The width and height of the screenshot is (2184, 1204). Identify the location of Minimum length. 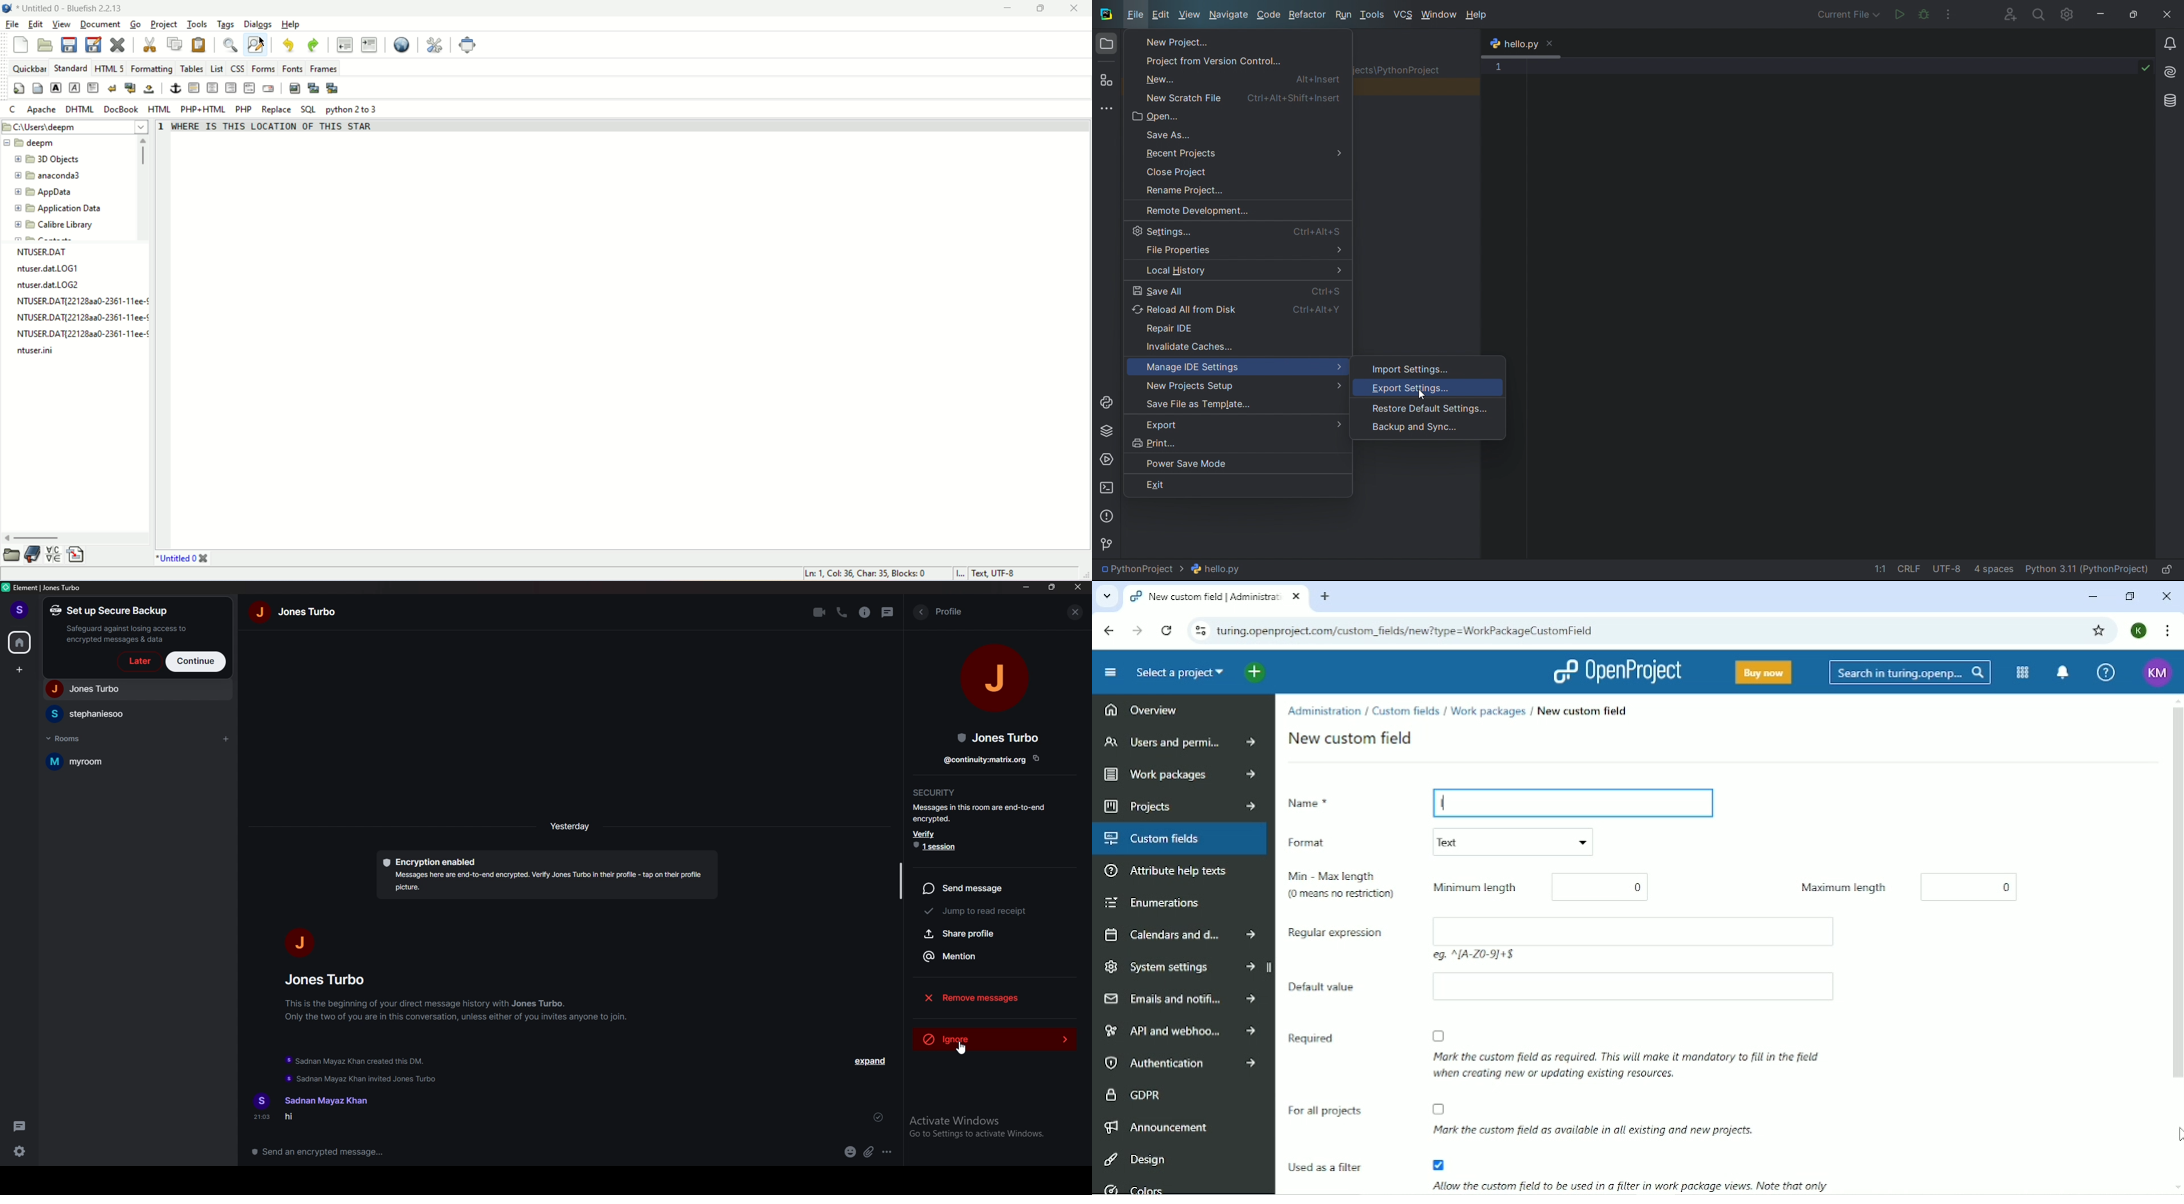
(1469, 889).